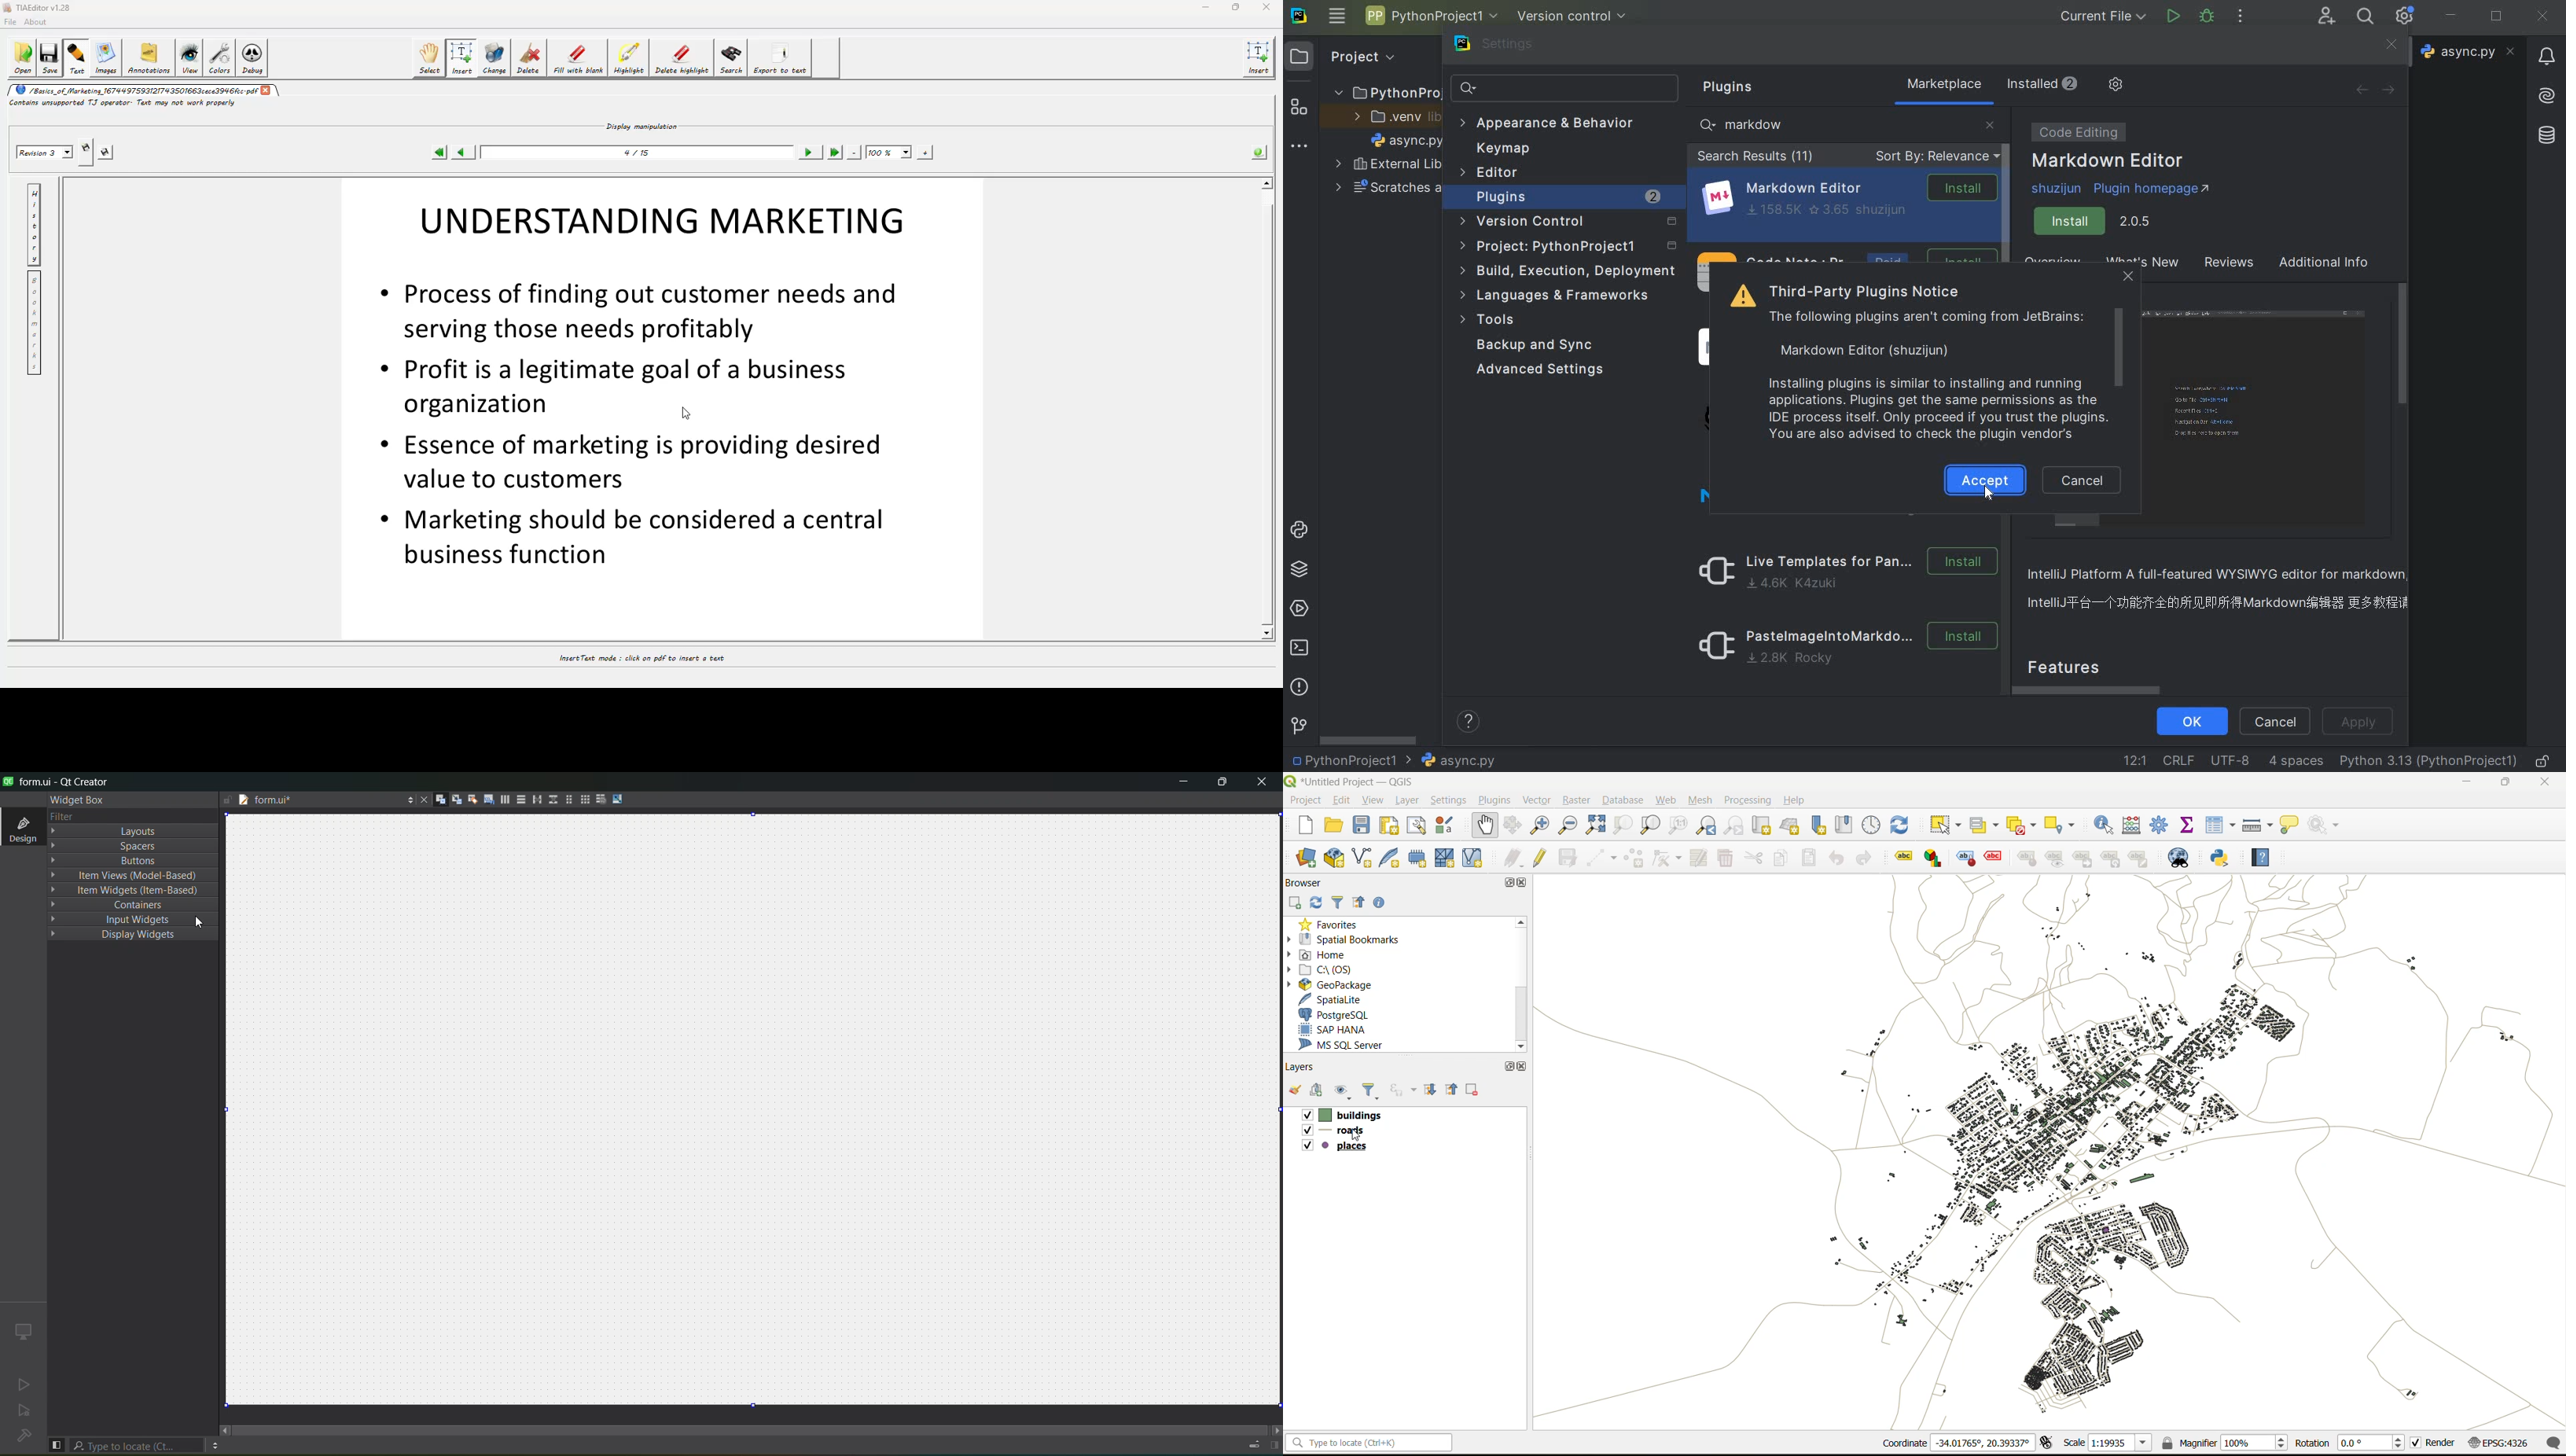 The height and width of the screenshot is (1456, 2576). Describe the element at coordinates (2084, 858) in the screenshot. I see `move a label,diagram or callout` at that location.